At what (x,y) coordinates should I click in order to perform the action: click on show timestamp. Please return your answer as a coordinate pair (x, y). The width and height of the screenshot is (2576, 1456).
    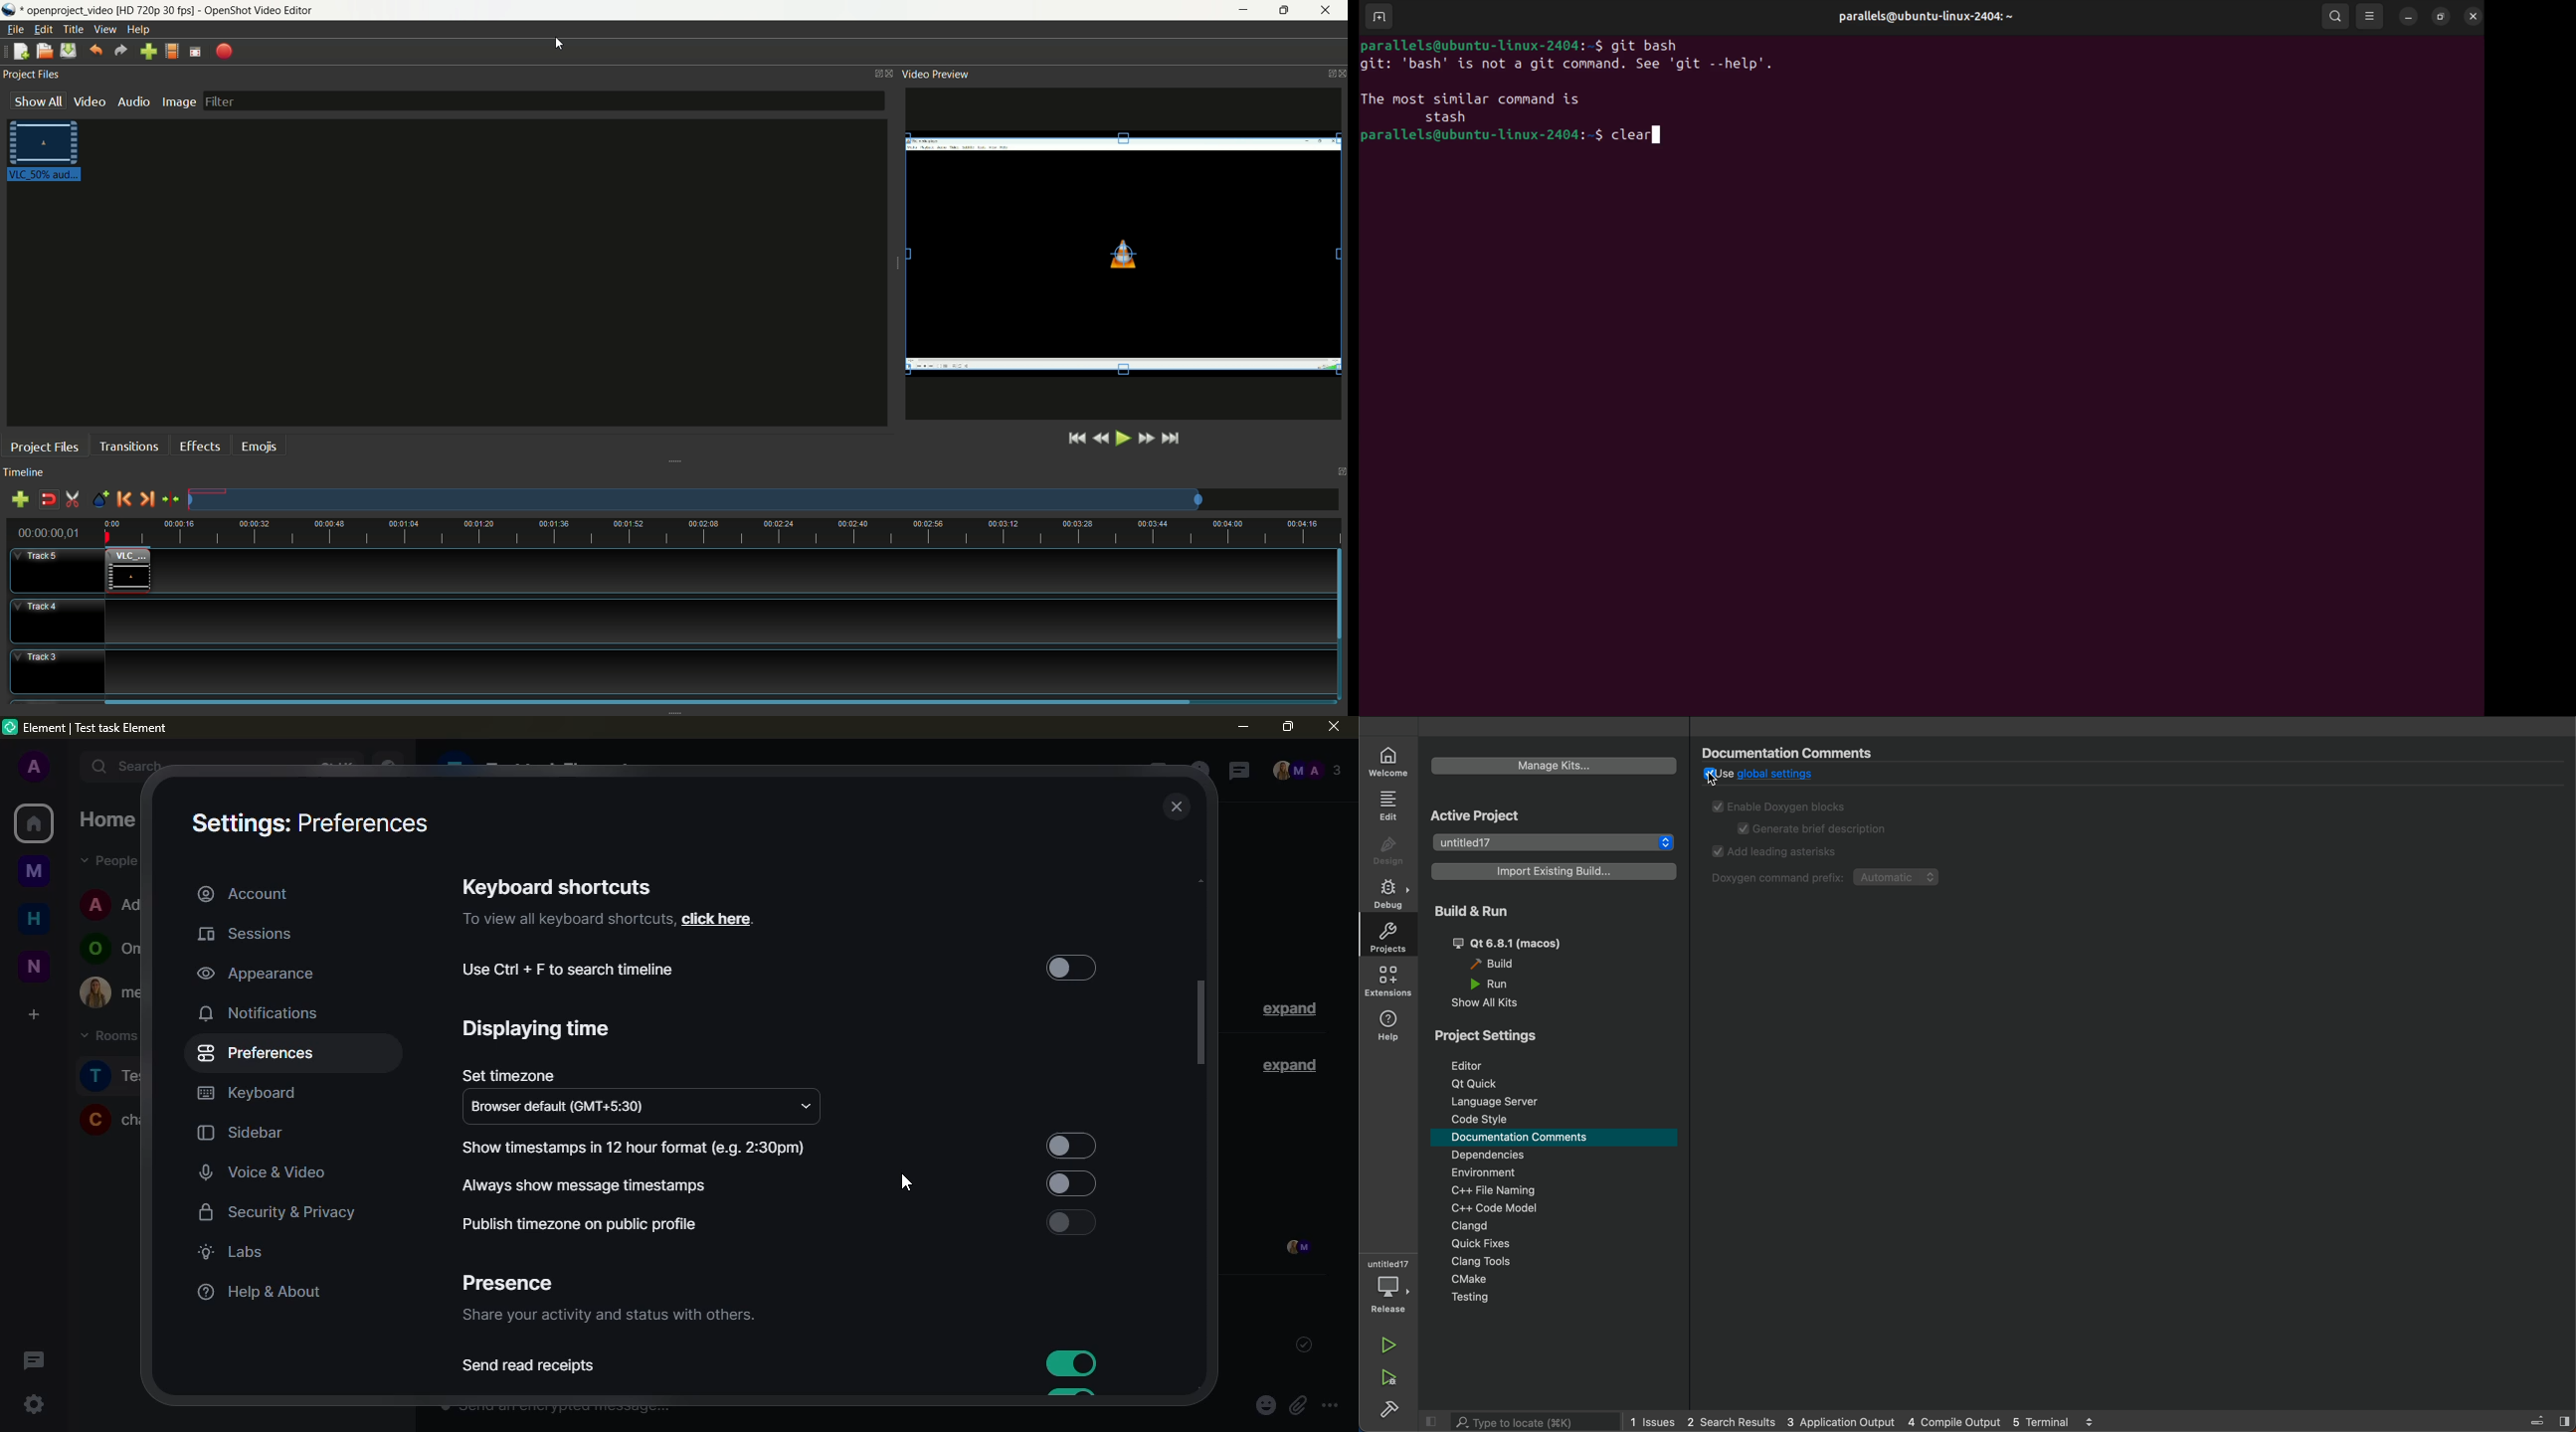
    Looking at the image, I should click on (637, 1148).